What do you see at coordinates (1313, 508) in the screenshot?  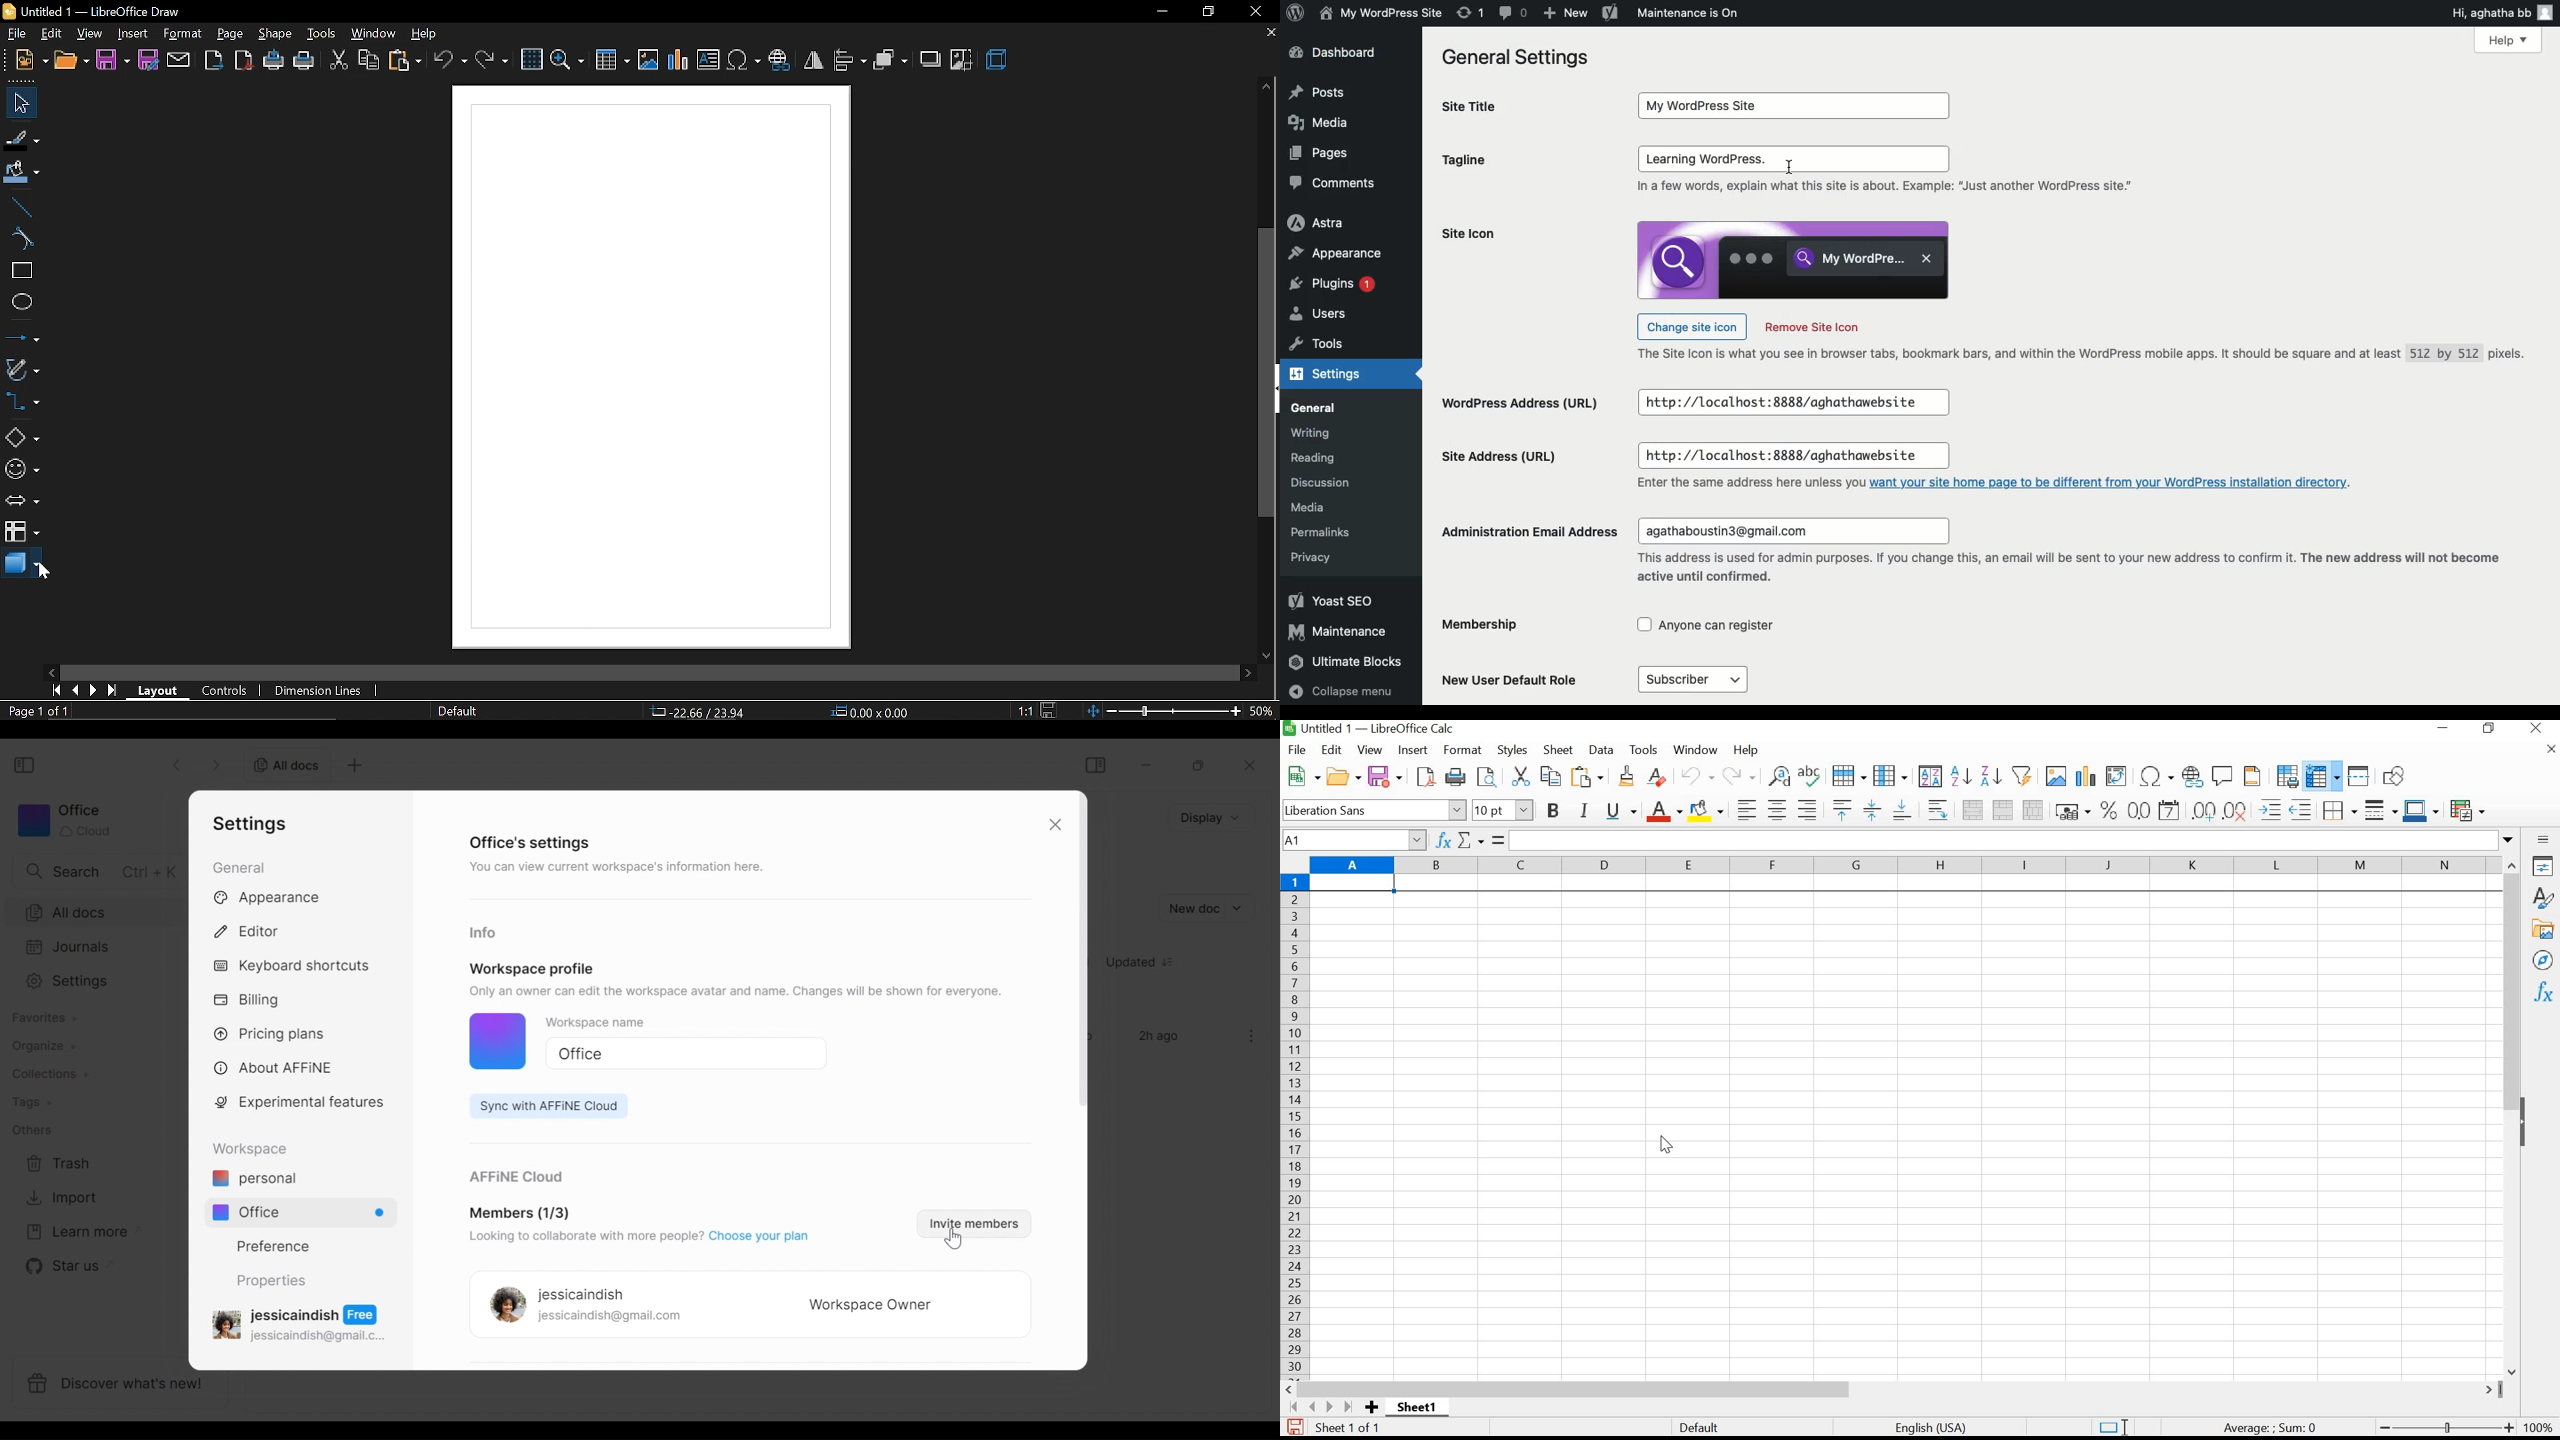 I see `Media` at bounding box center [1313, 508].